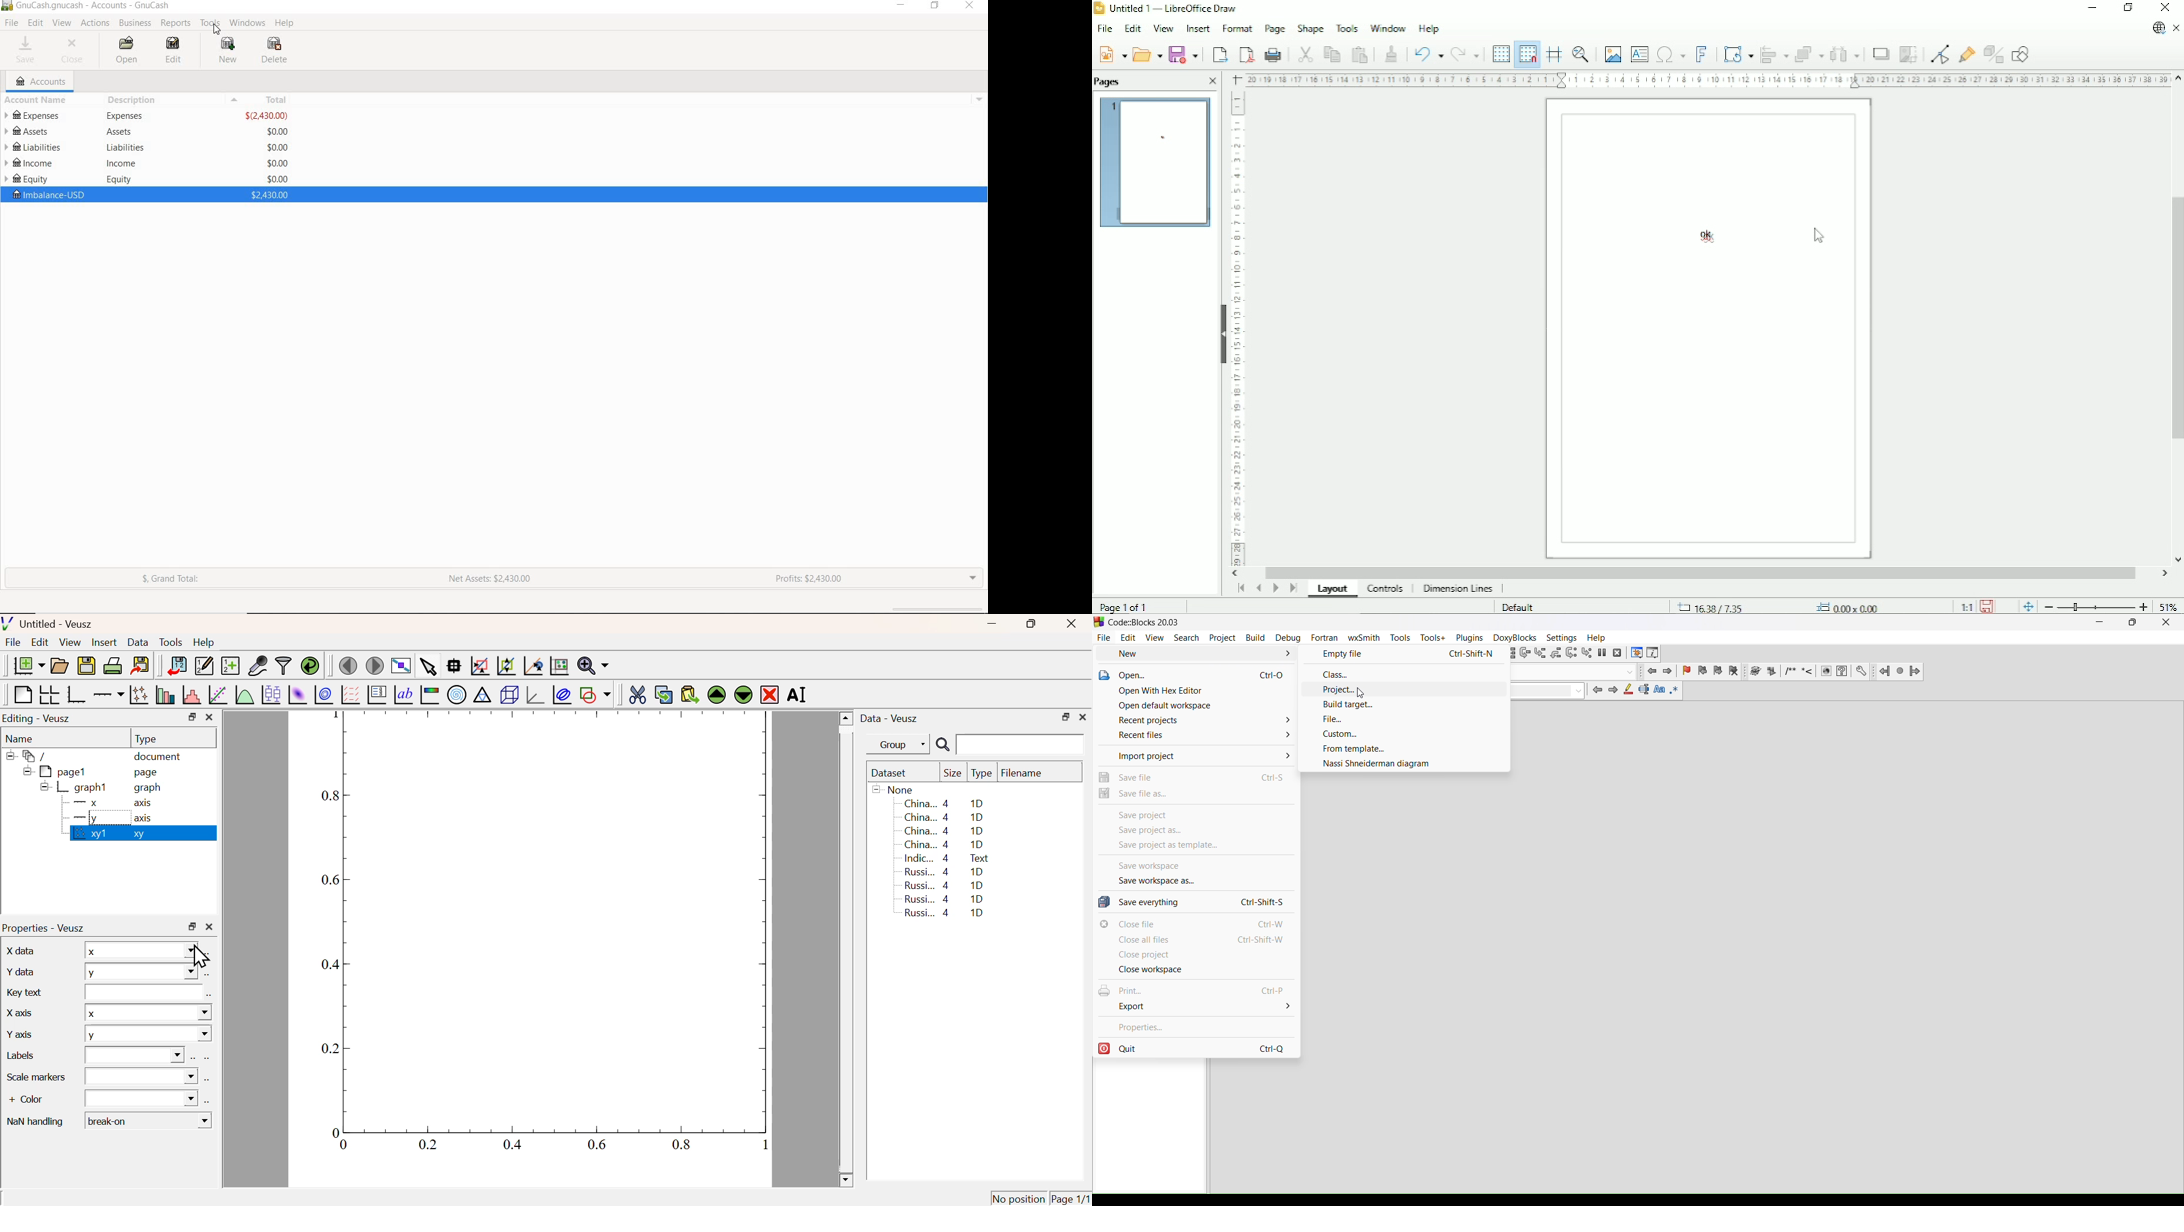 The image size is (2184, 1232). Describe the element at coordinates (1515, 638) in the screenshot. I see `Doxyblocks` at that location.